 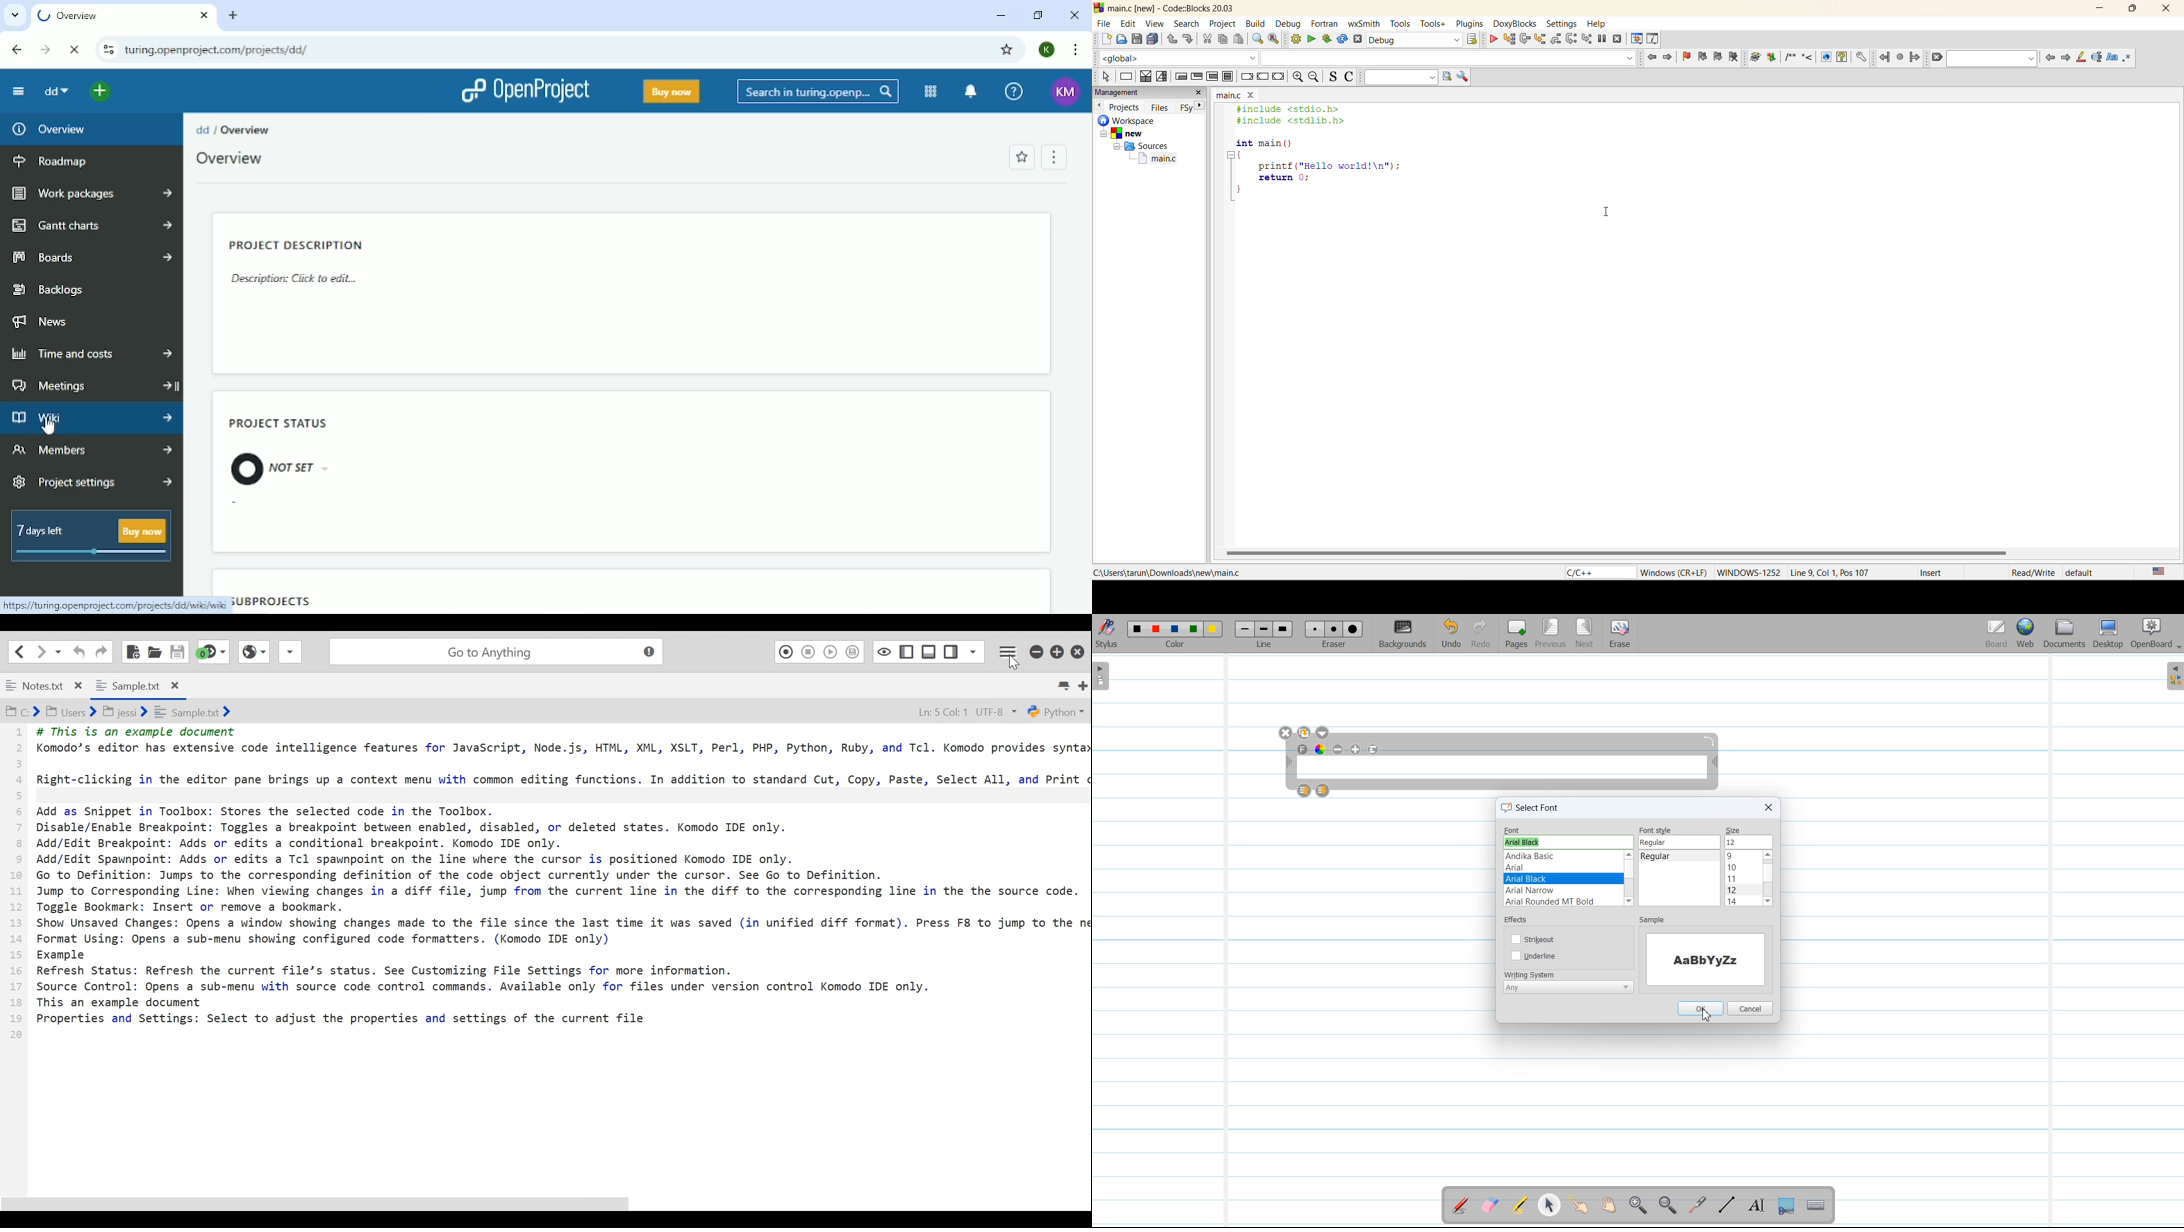 What do you see at coordinates (1278, 77) in the screenshot?
I see `return instruction` at bounding box center [1278, 77].